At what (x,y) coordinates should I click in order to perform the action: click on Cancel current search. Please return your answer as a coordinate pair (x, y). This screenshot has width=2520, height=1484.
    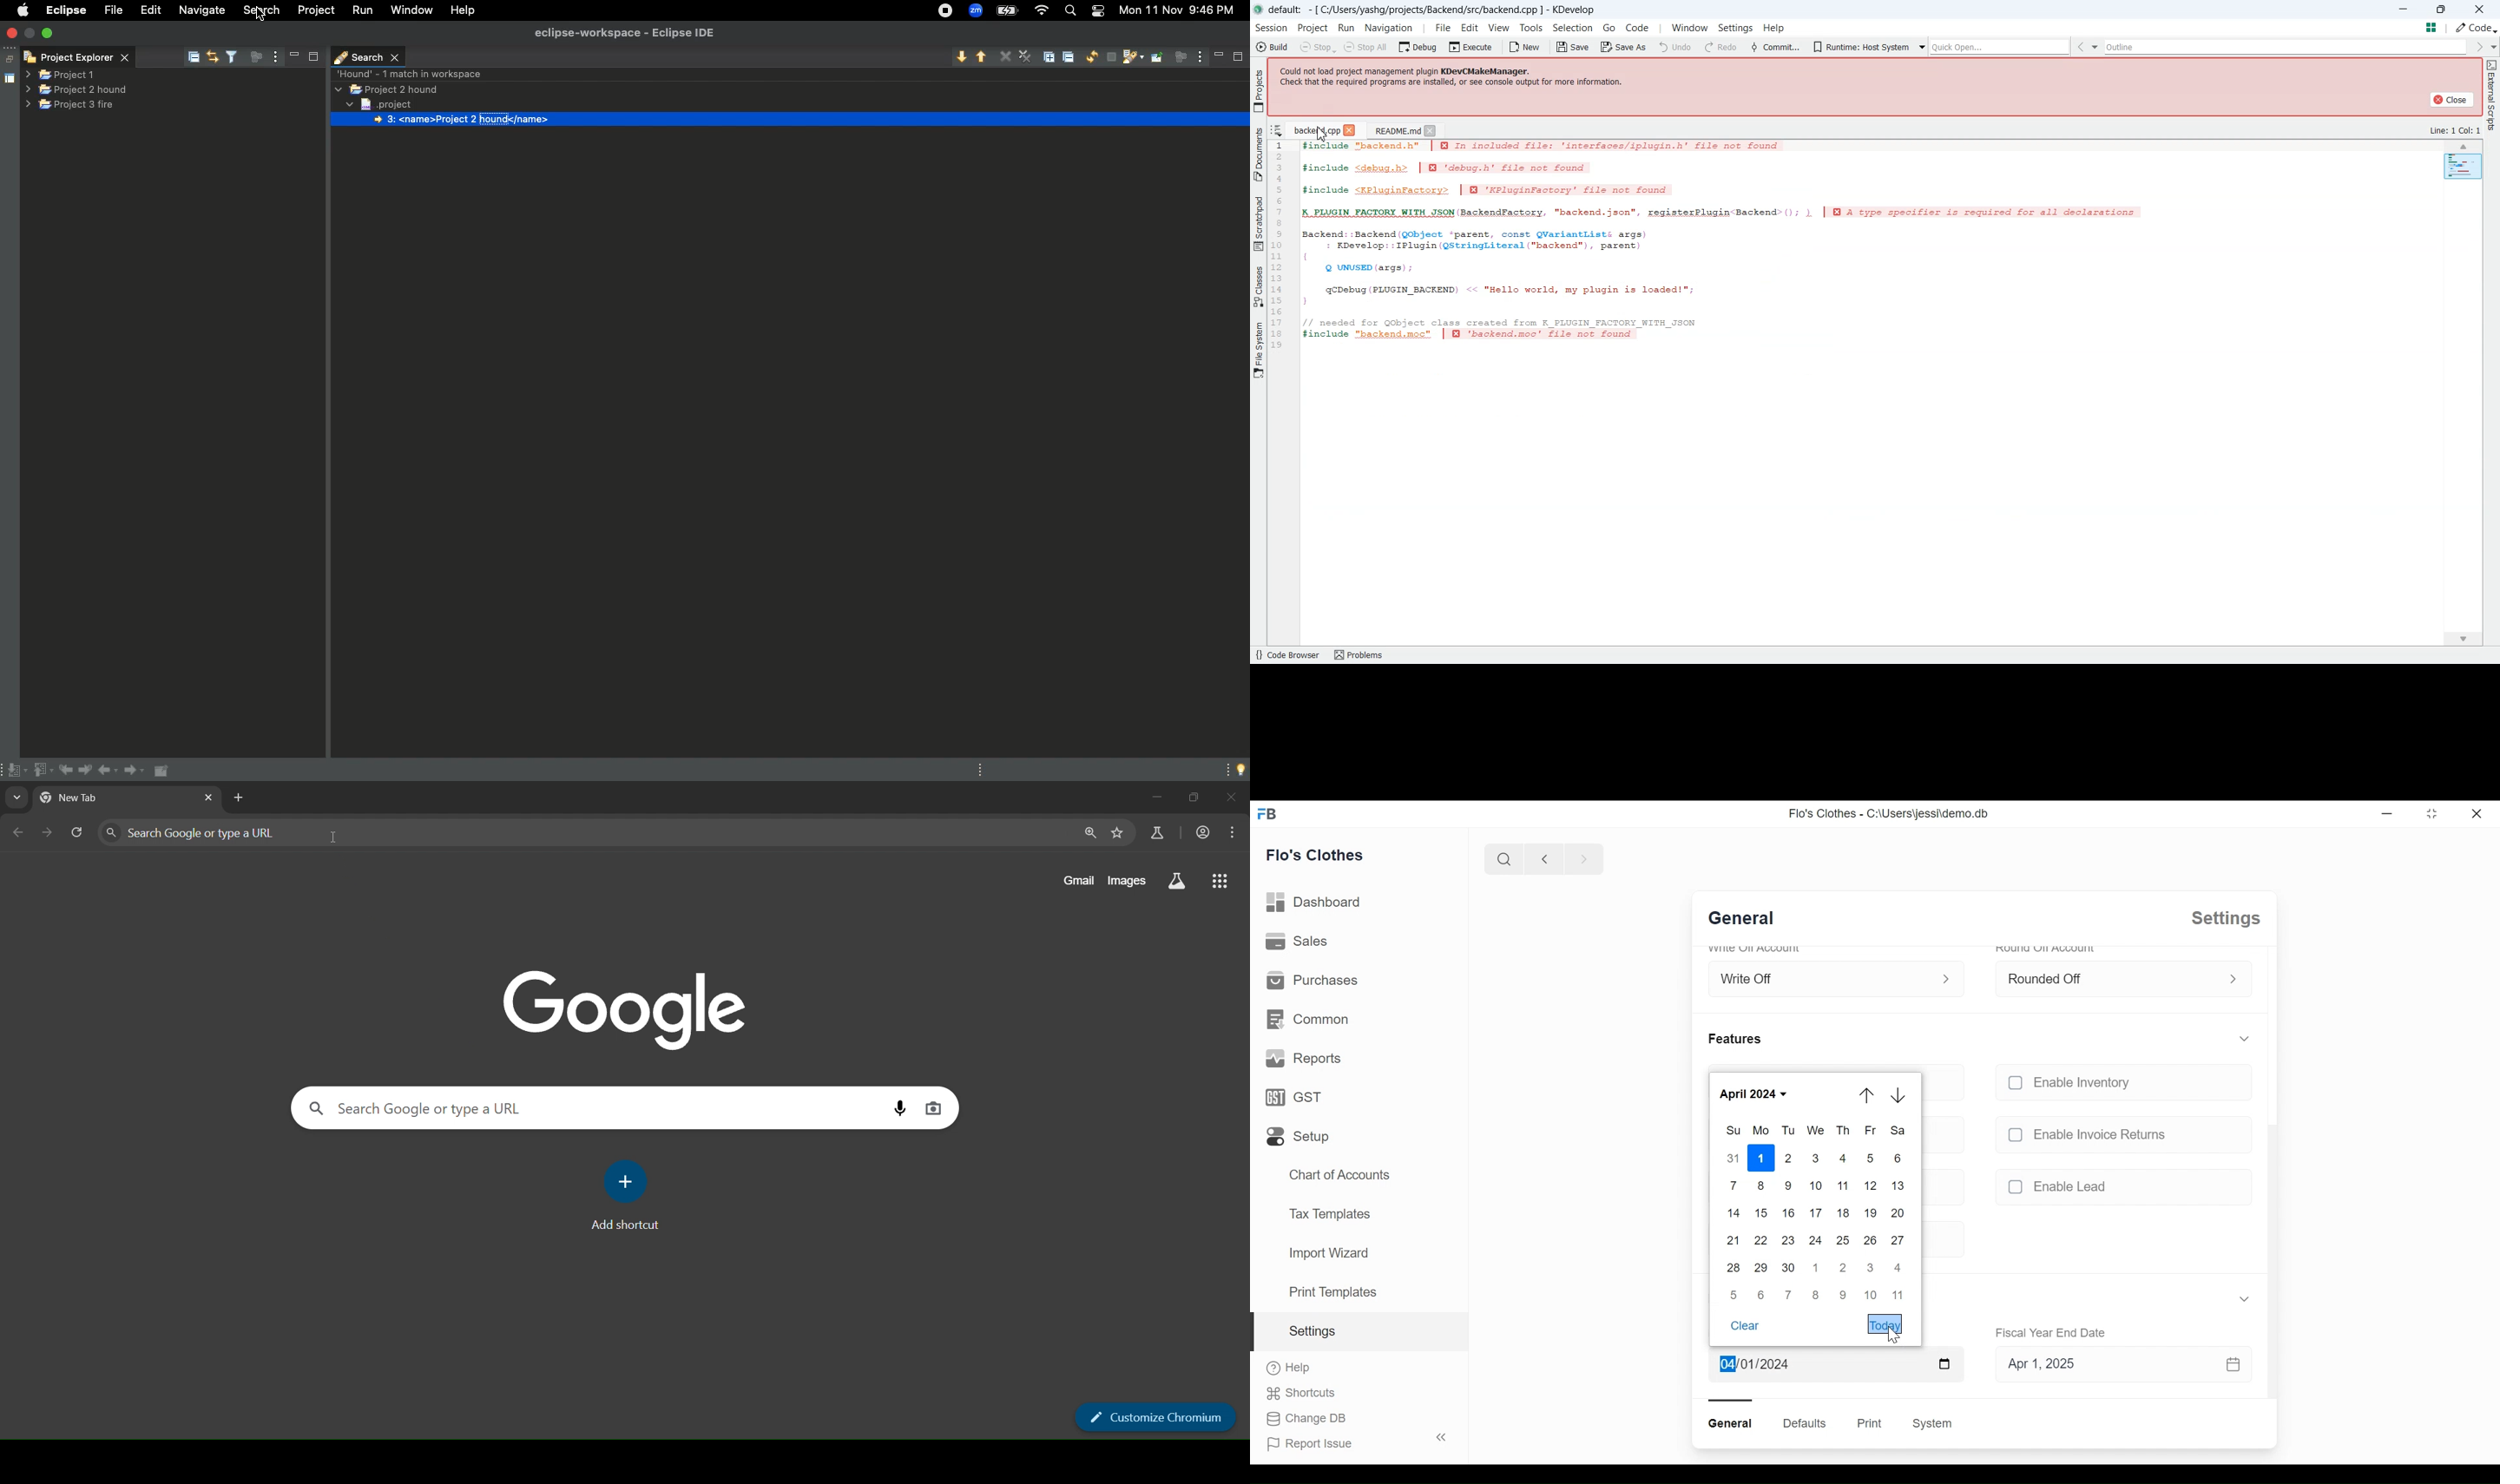
    Looking at the image, I should click on (1110, 58).